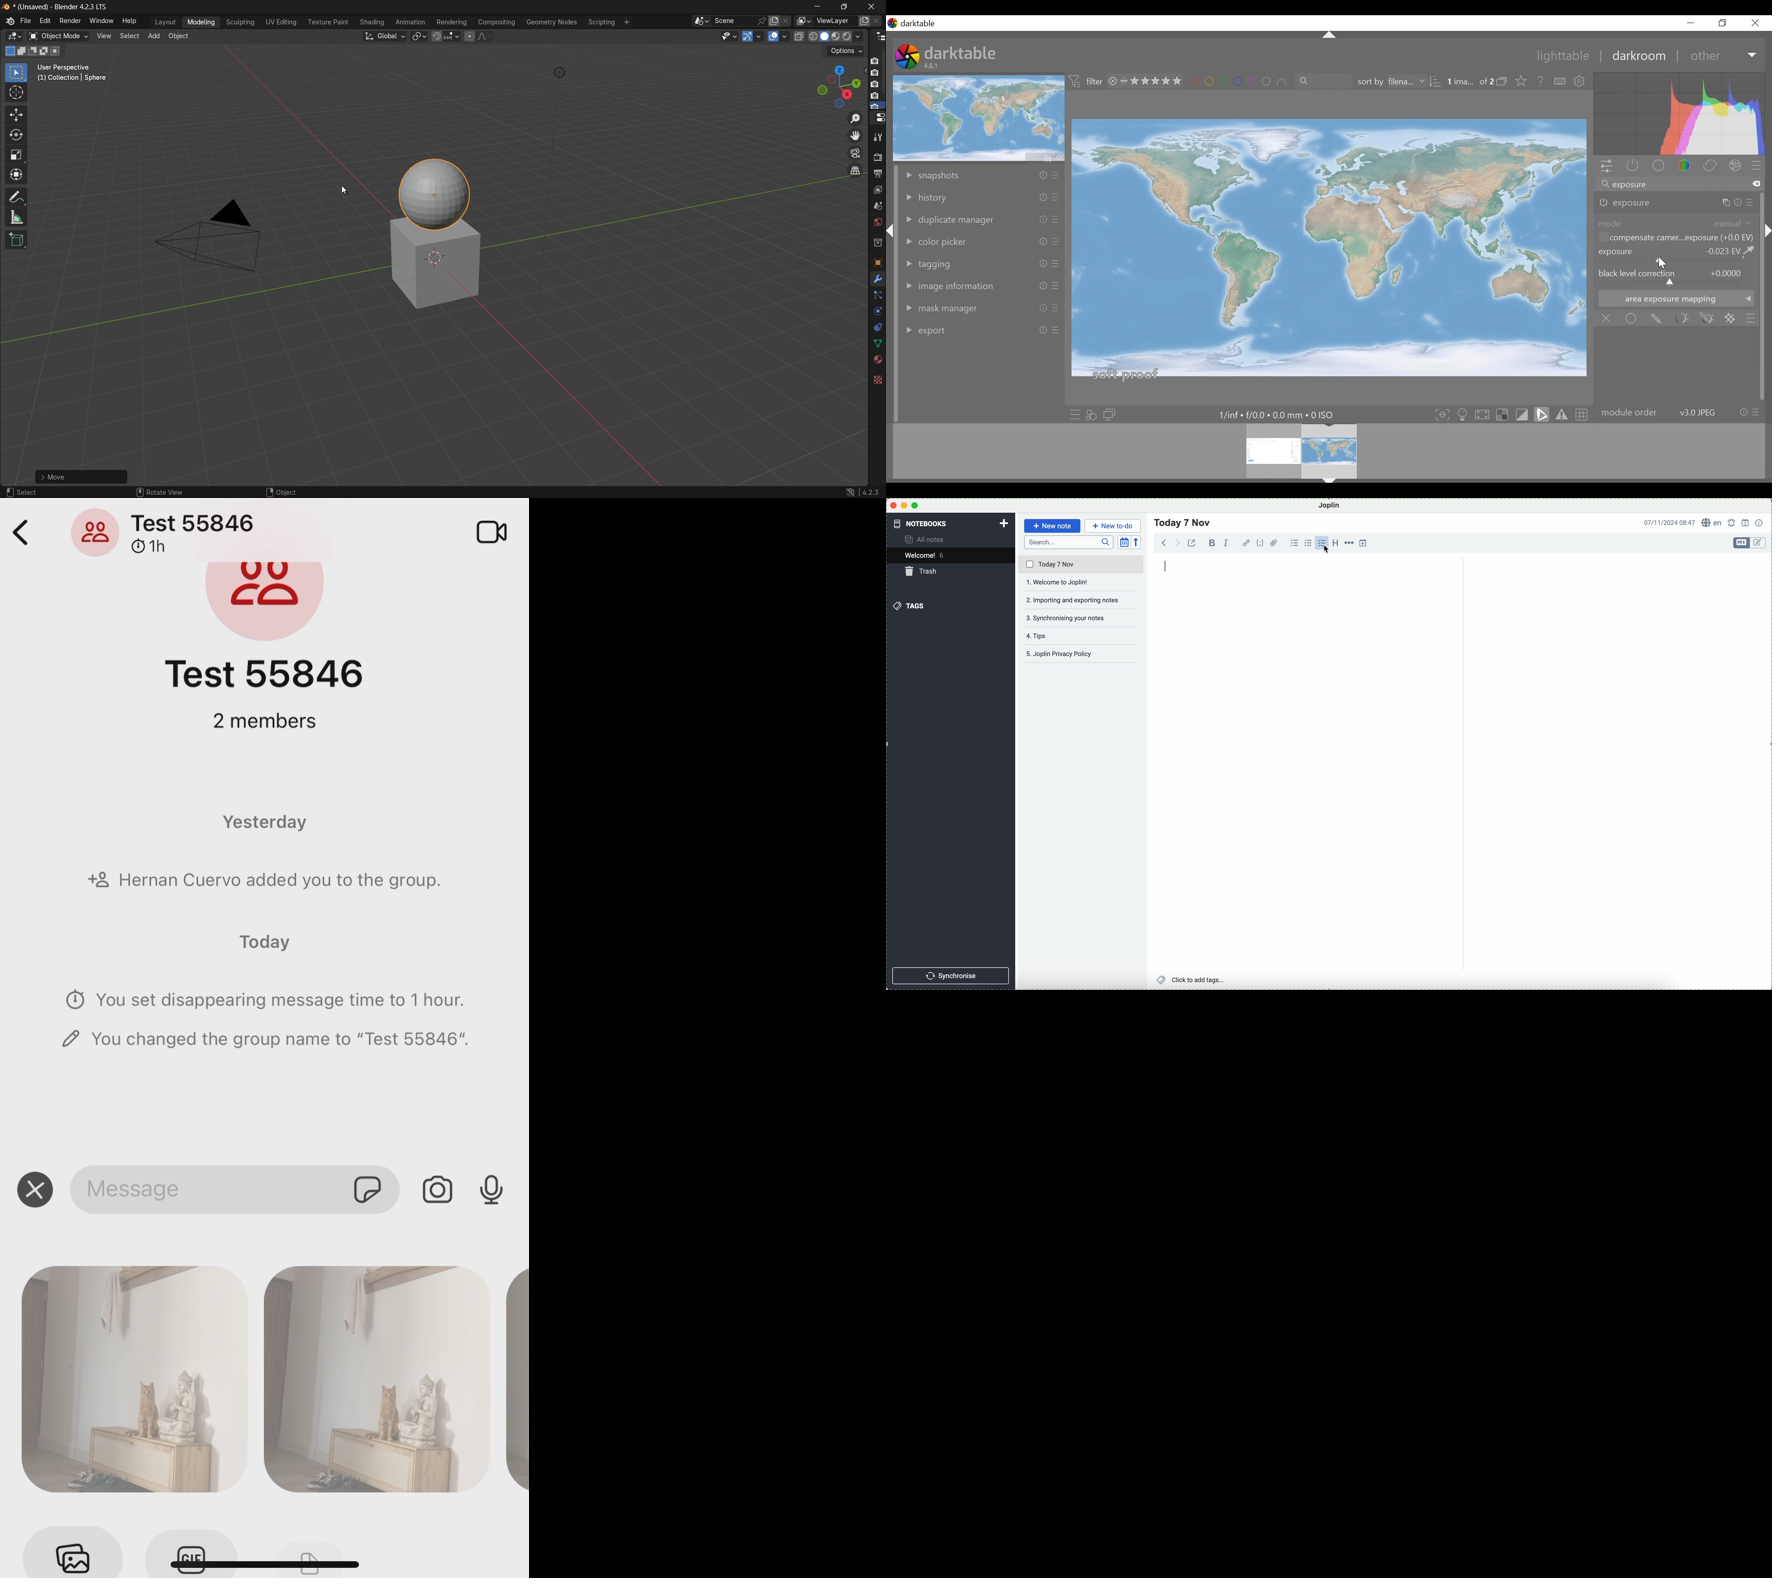  Describe the element at coordinates (1039, 636) in the screenshot. I see `tips` at that location.